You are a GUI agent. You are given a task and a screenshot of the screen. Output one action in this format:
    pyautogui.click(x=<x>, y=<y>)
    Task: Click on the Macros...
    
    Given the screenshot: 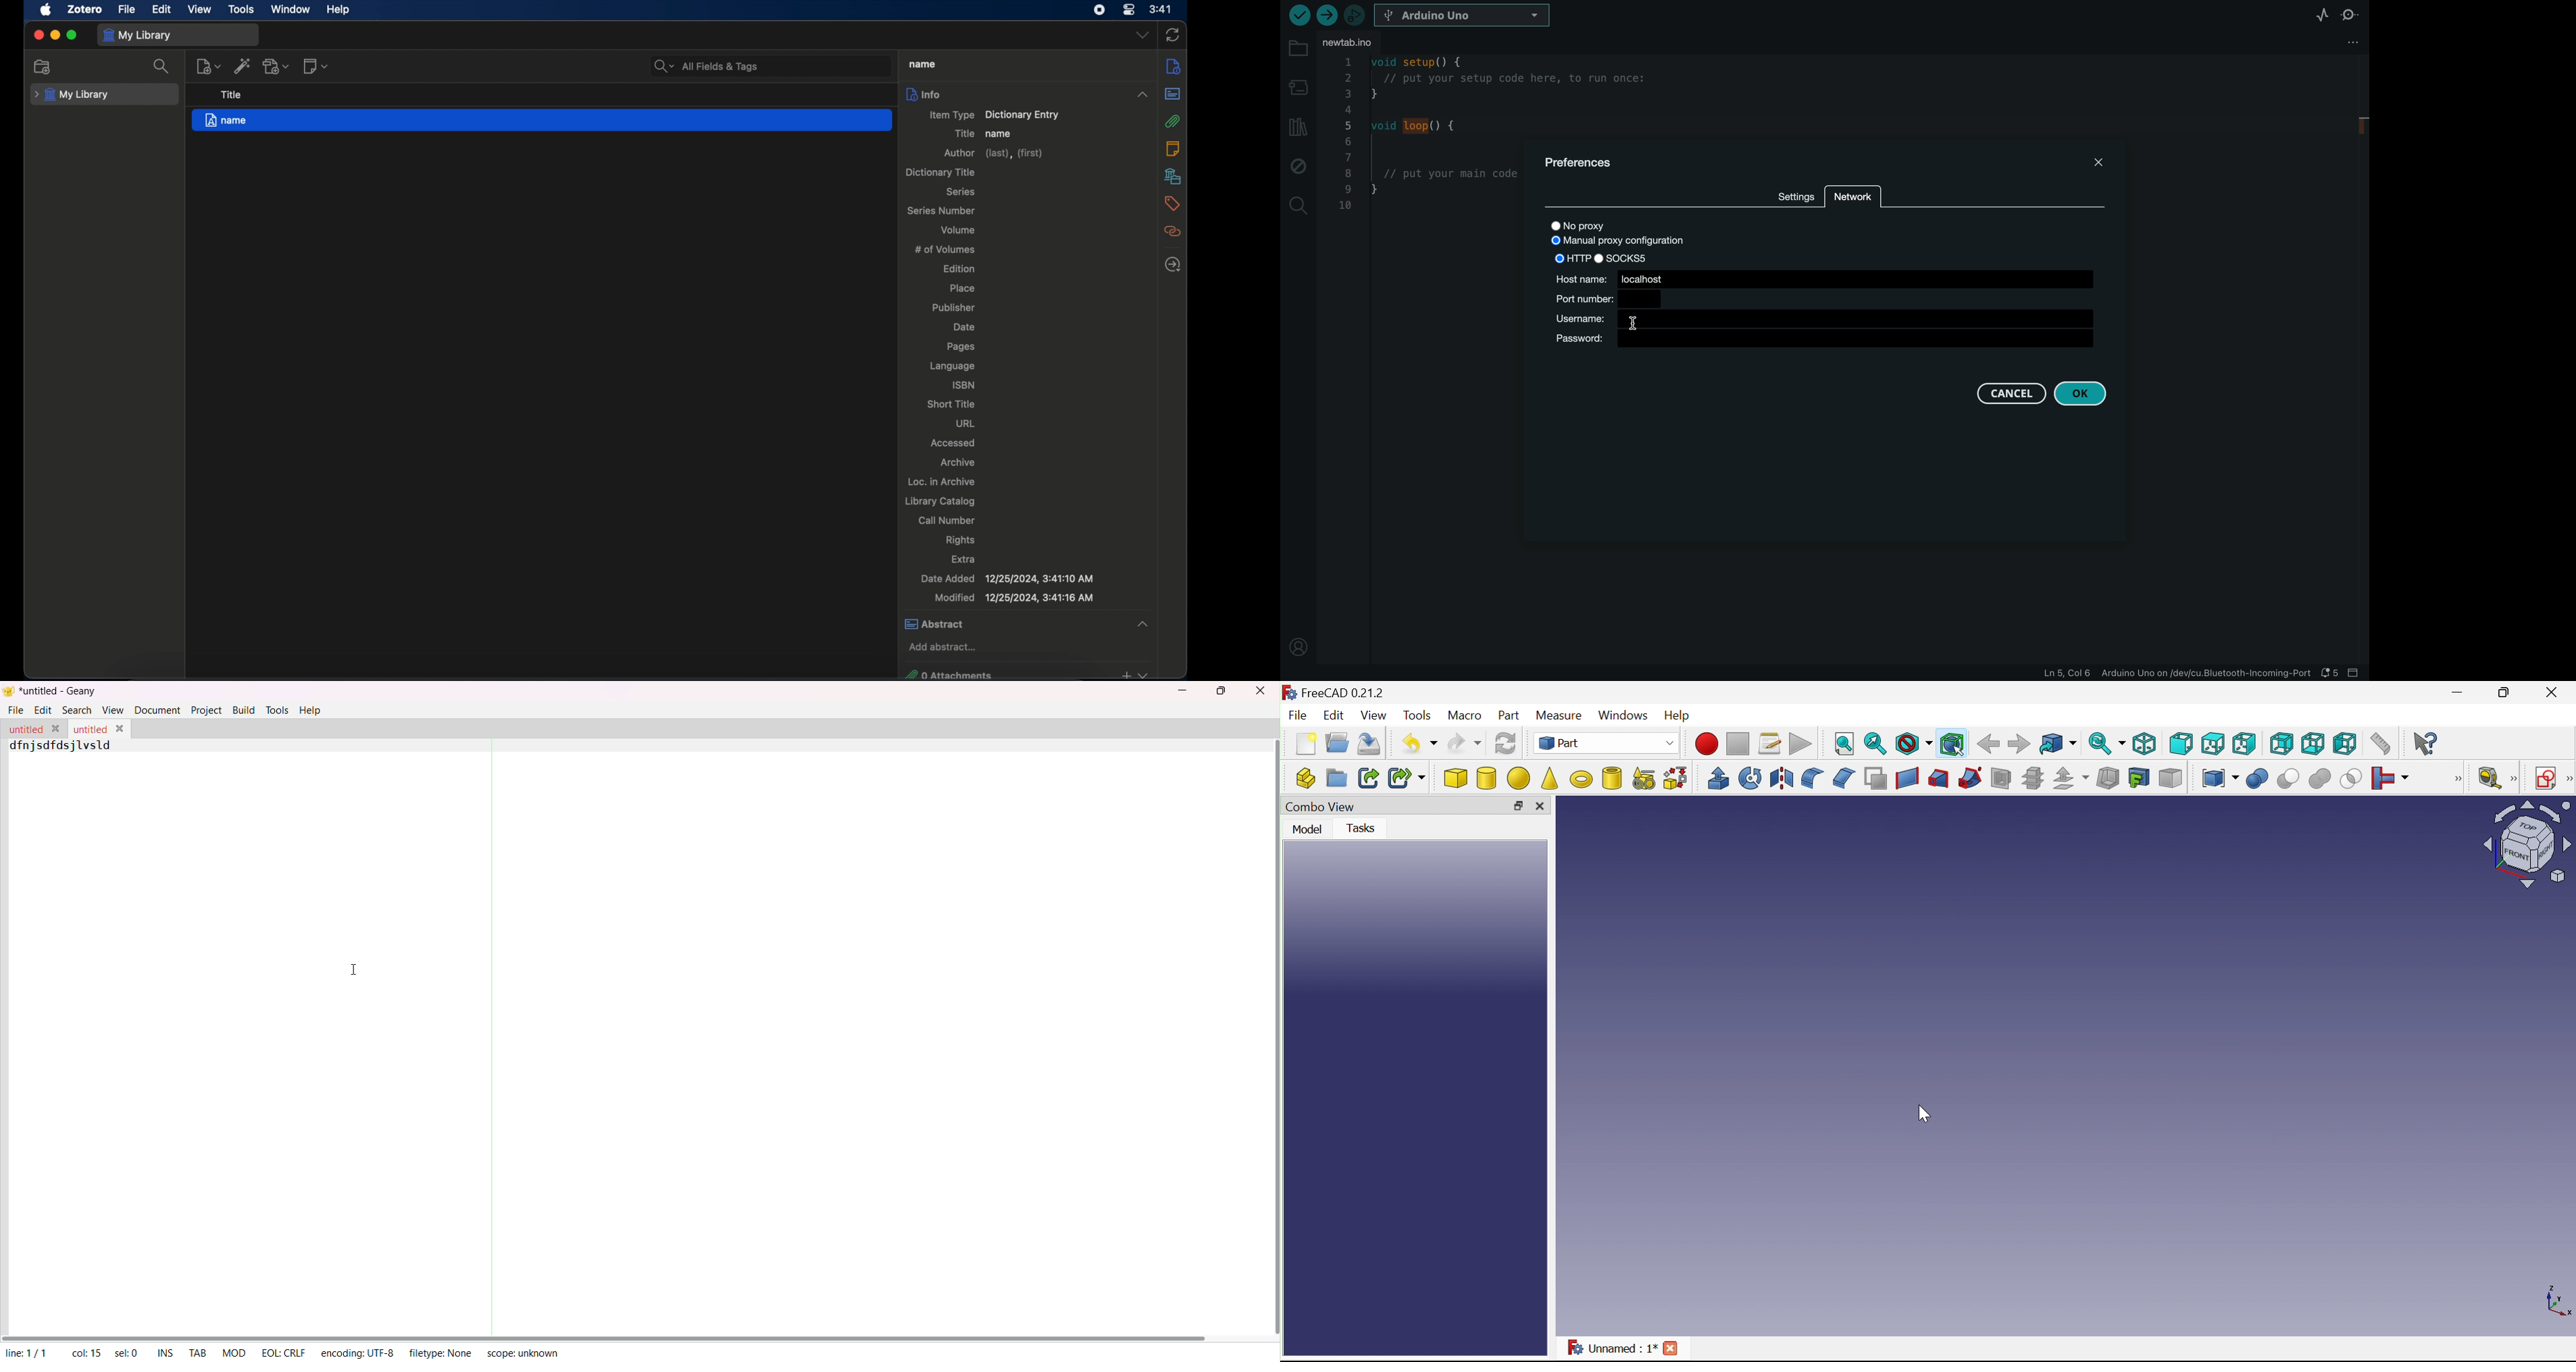 What is the action you would take?
    pyautogui.click(x=1770, y=745)
    